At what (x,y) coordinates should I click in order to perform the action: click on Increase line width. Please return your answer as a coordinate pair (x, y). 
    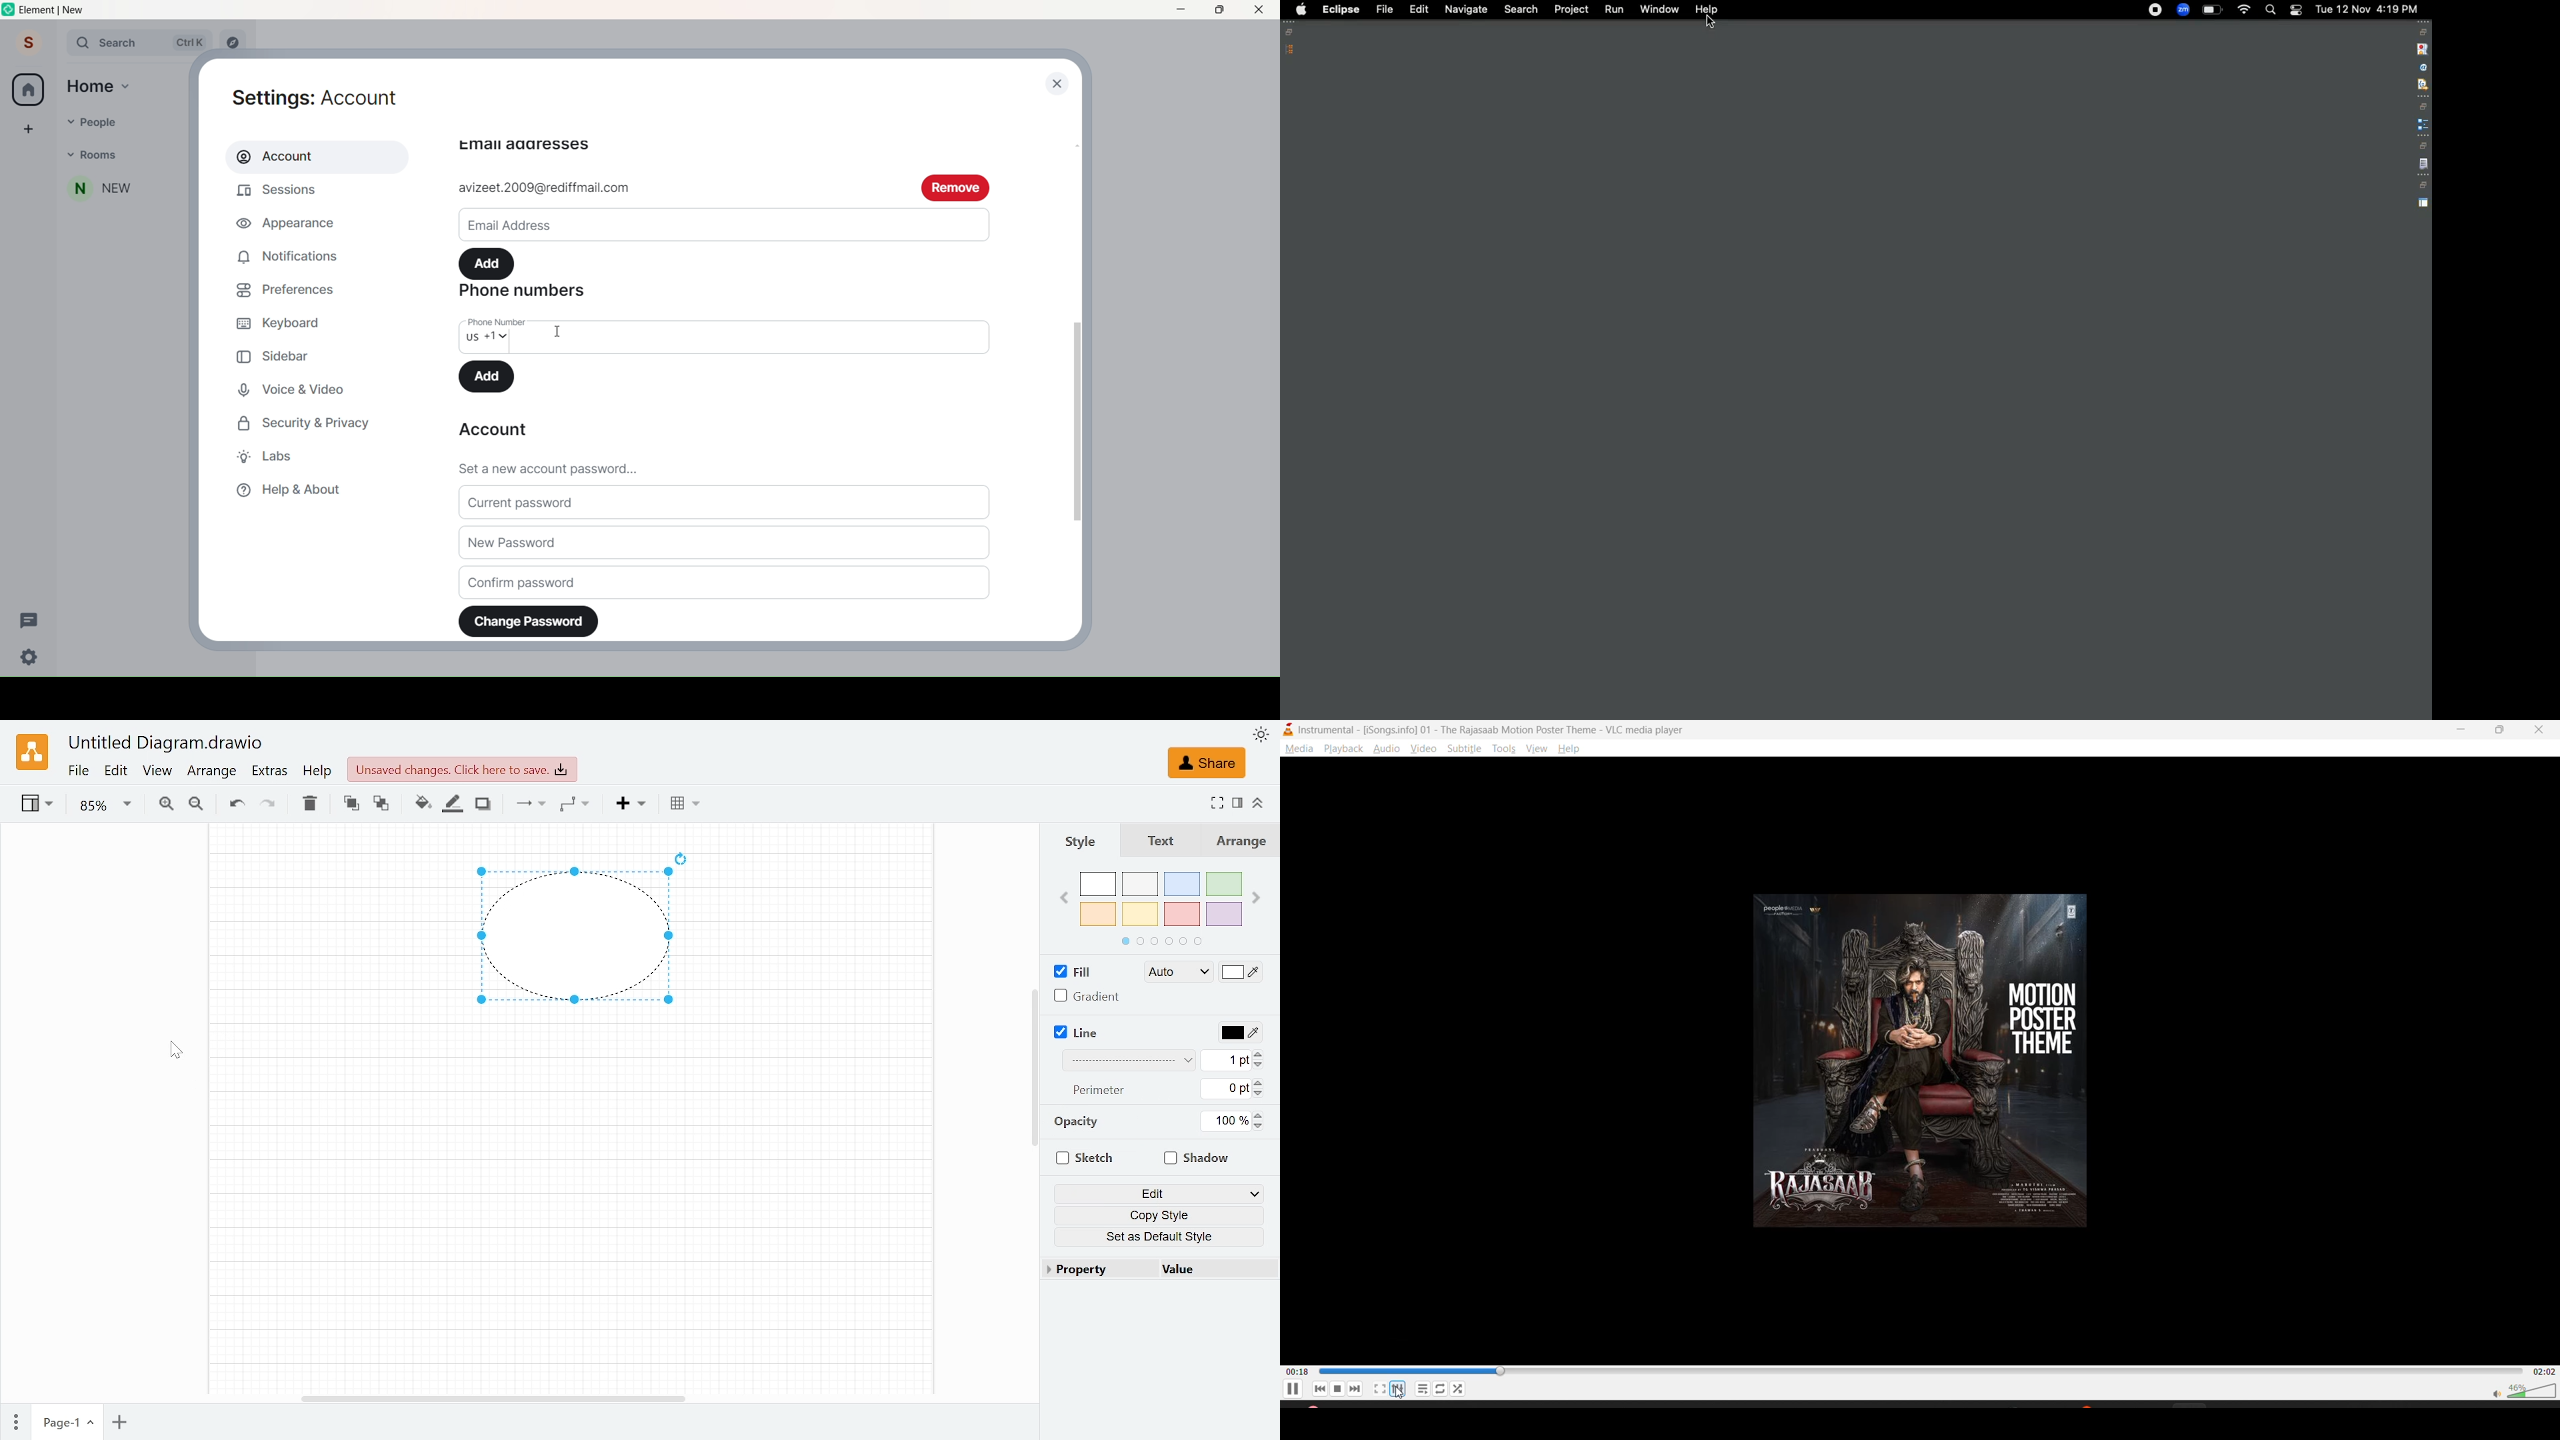
    Looking at the image, I should click on (1262, 1053).